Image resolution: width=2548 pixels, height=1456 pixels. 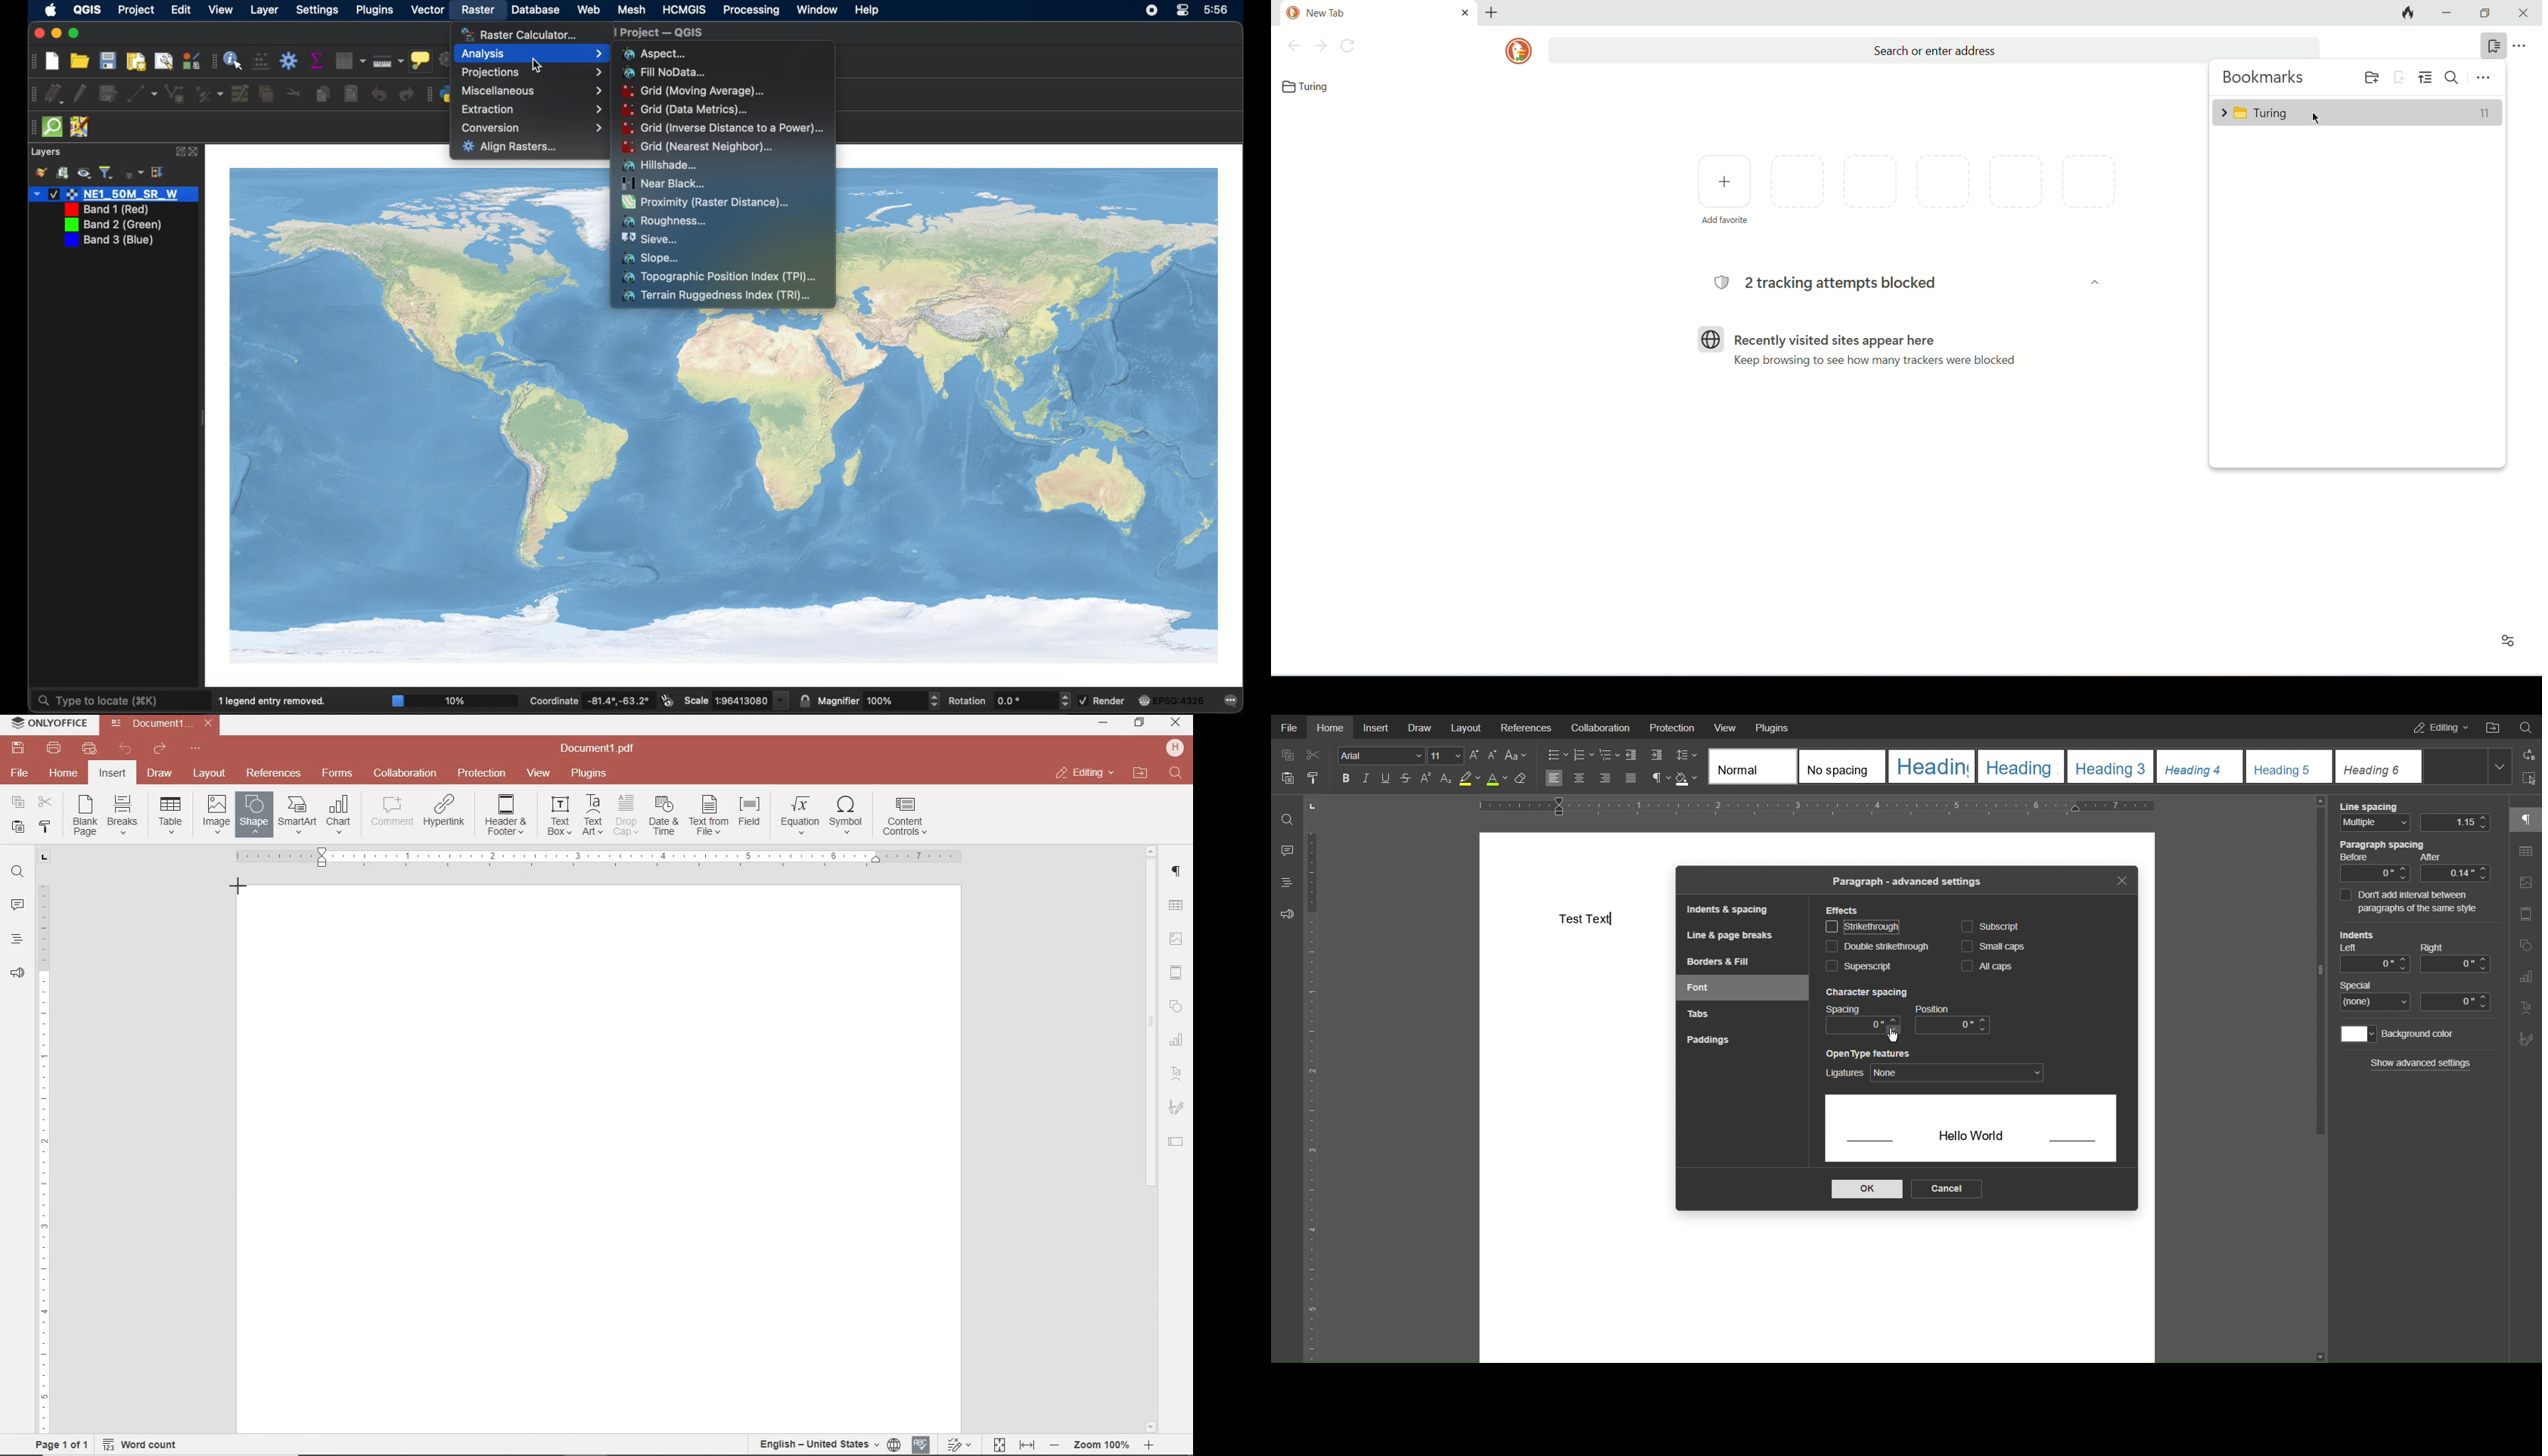 What do you see at coordinates (1991, 927) in the screenshot?
I see `Subscript` at bounding box center [1991, 927].